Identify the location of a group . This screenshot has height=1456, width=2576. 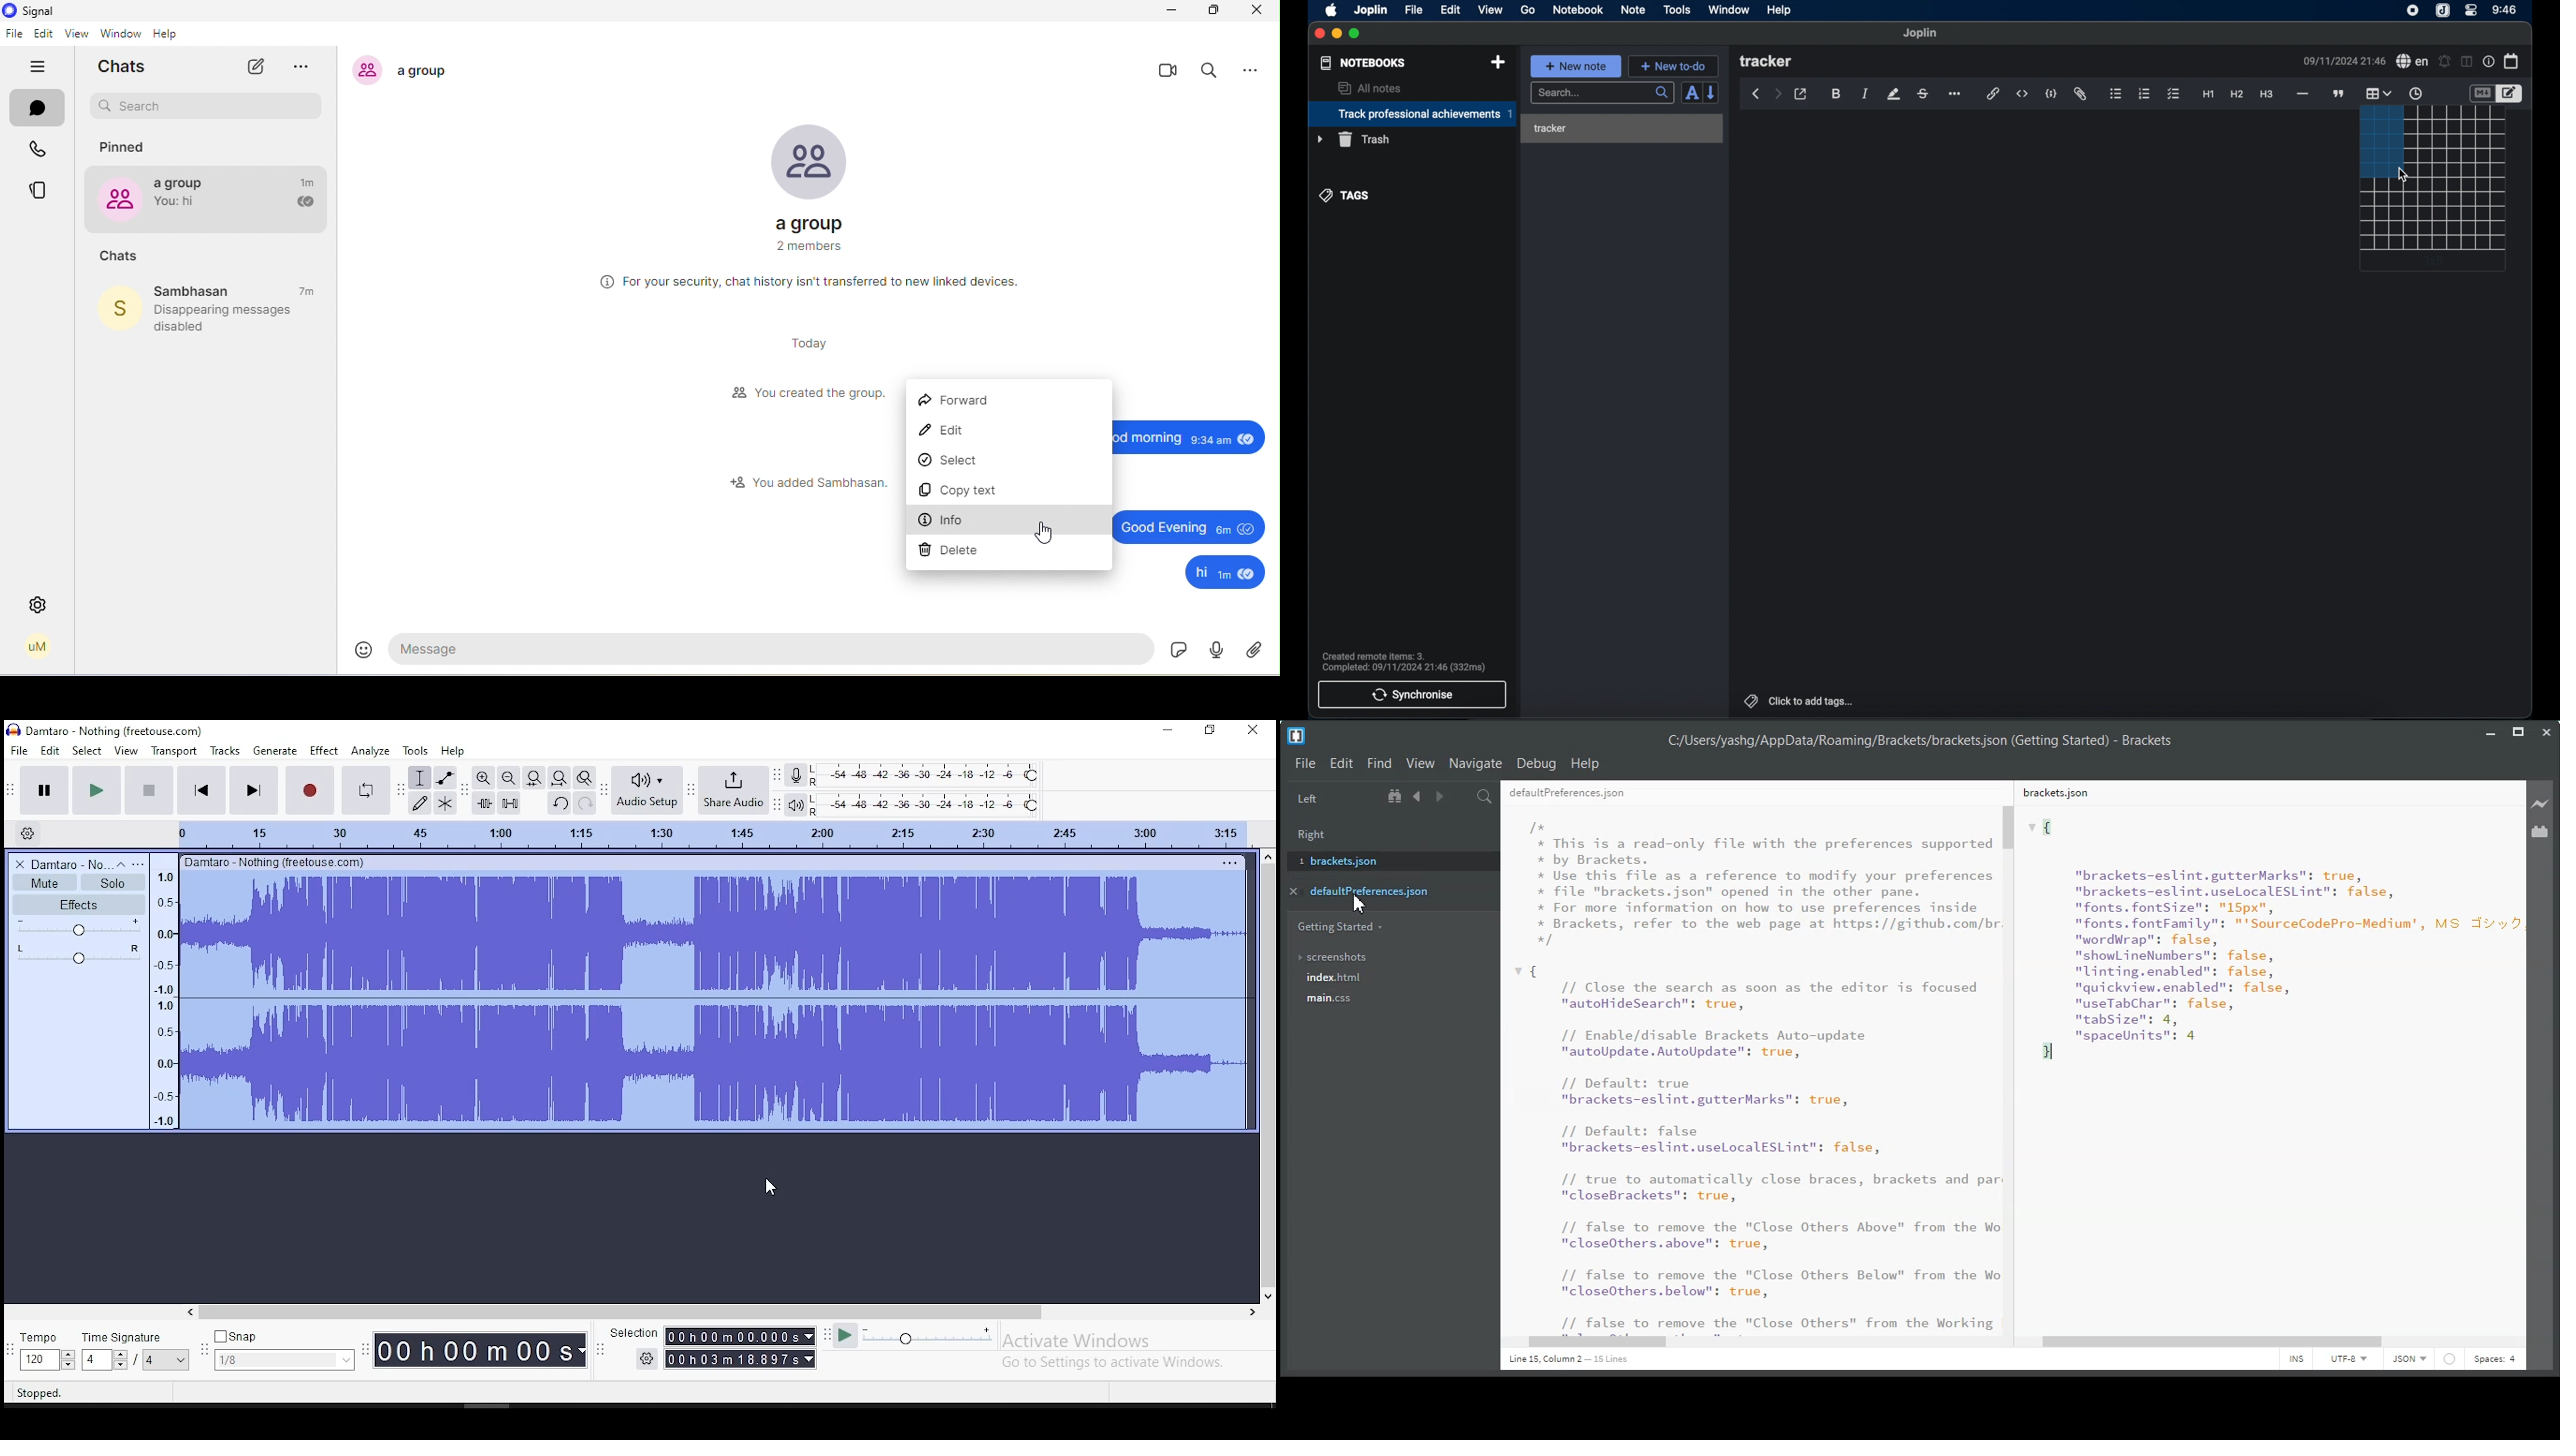
(808, 178).